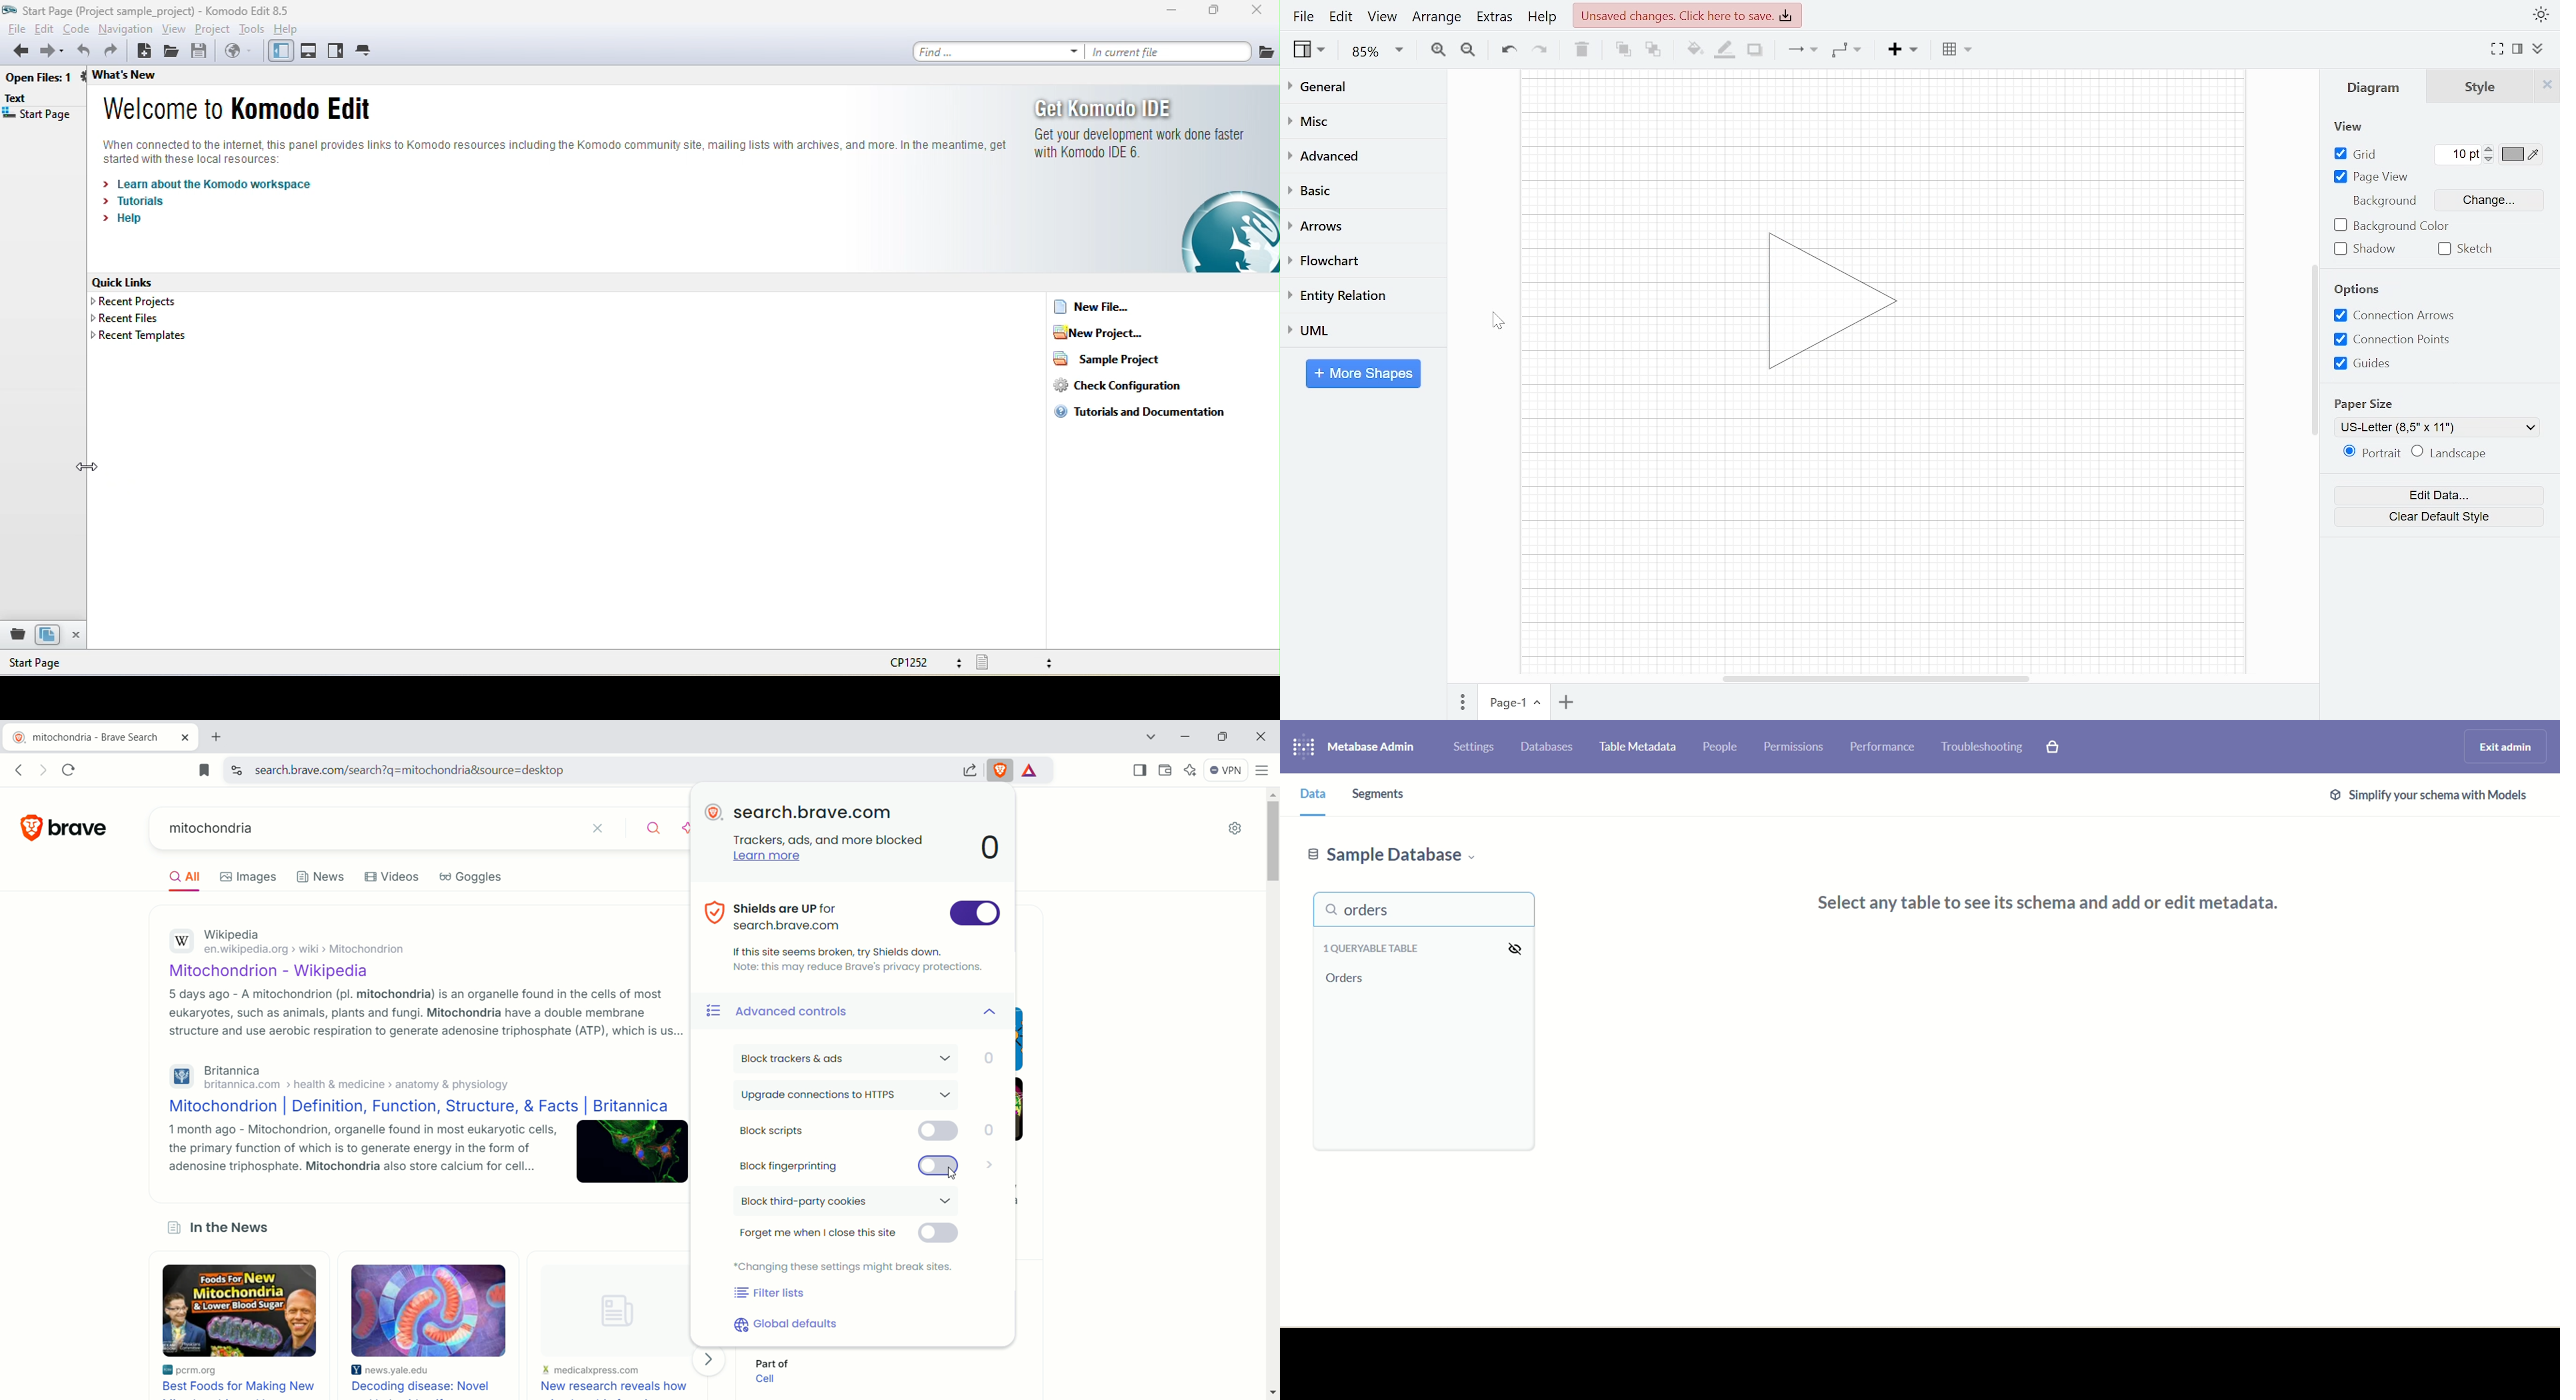 This screenshot has height=1400, width=2576. I want to click on workspace, so click(1881, 535).